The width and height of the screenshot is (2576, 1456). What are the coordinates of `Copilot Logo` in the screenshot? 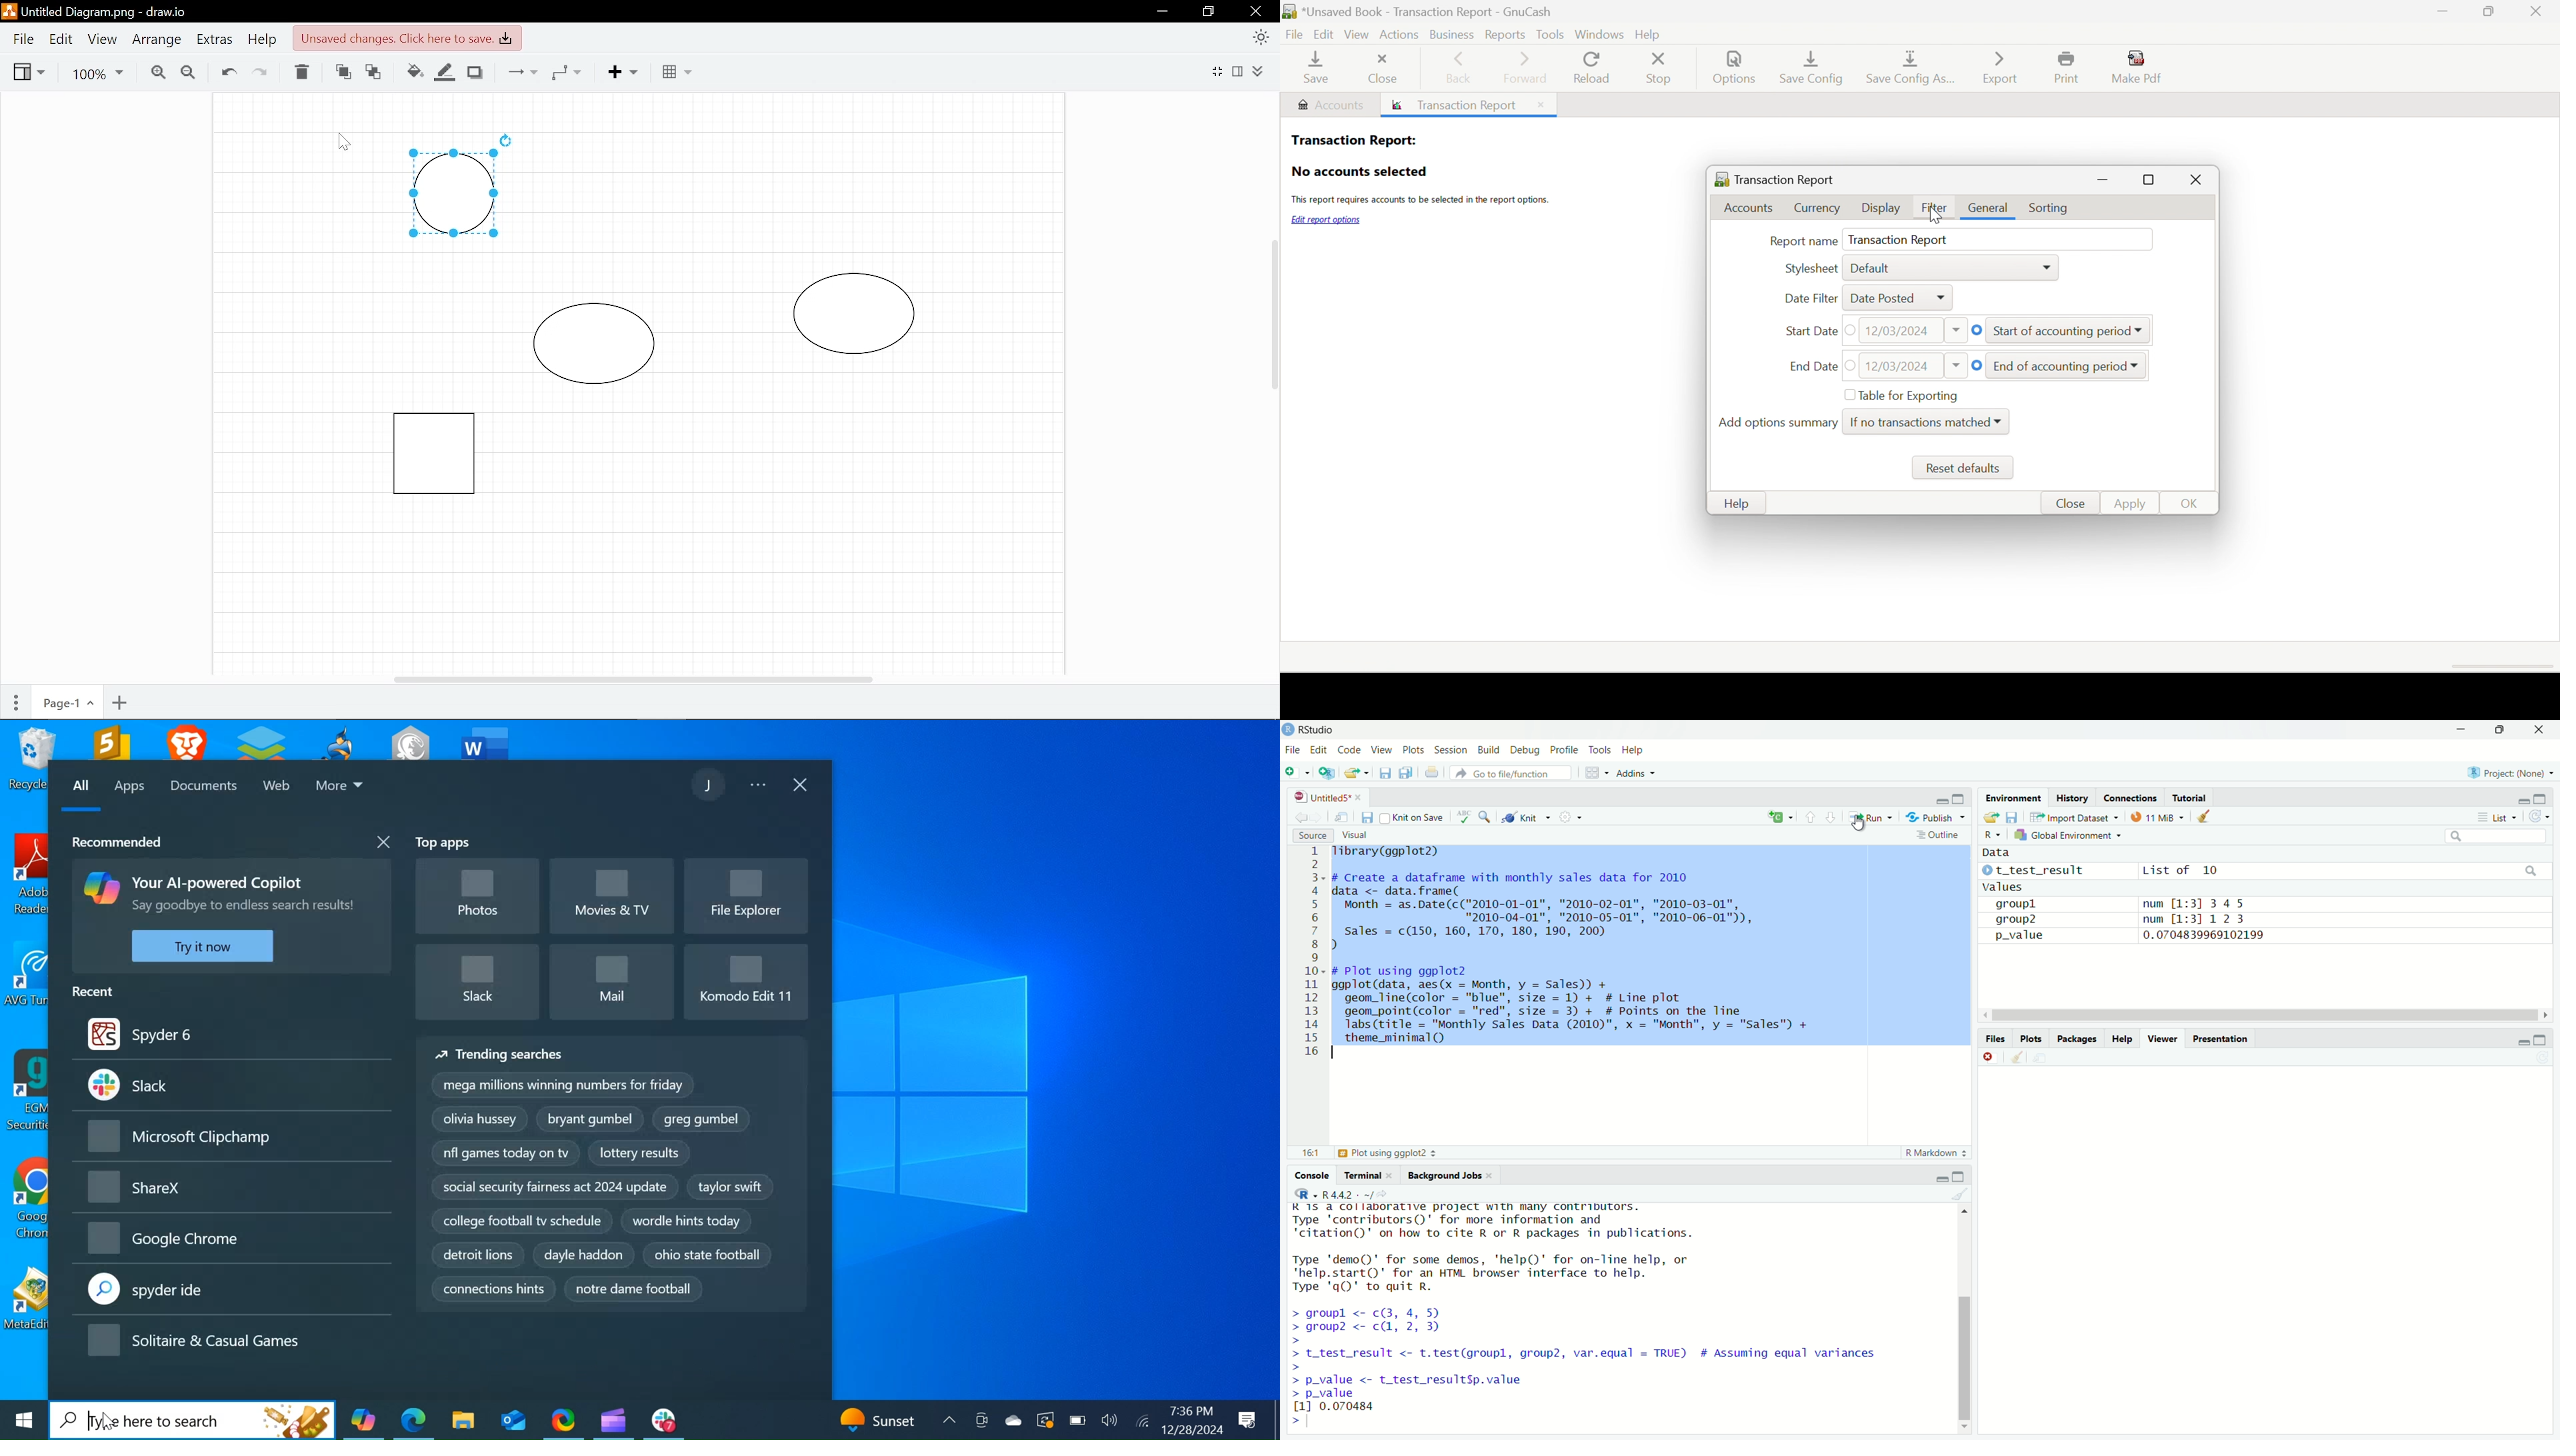 It's located at (100, 887).